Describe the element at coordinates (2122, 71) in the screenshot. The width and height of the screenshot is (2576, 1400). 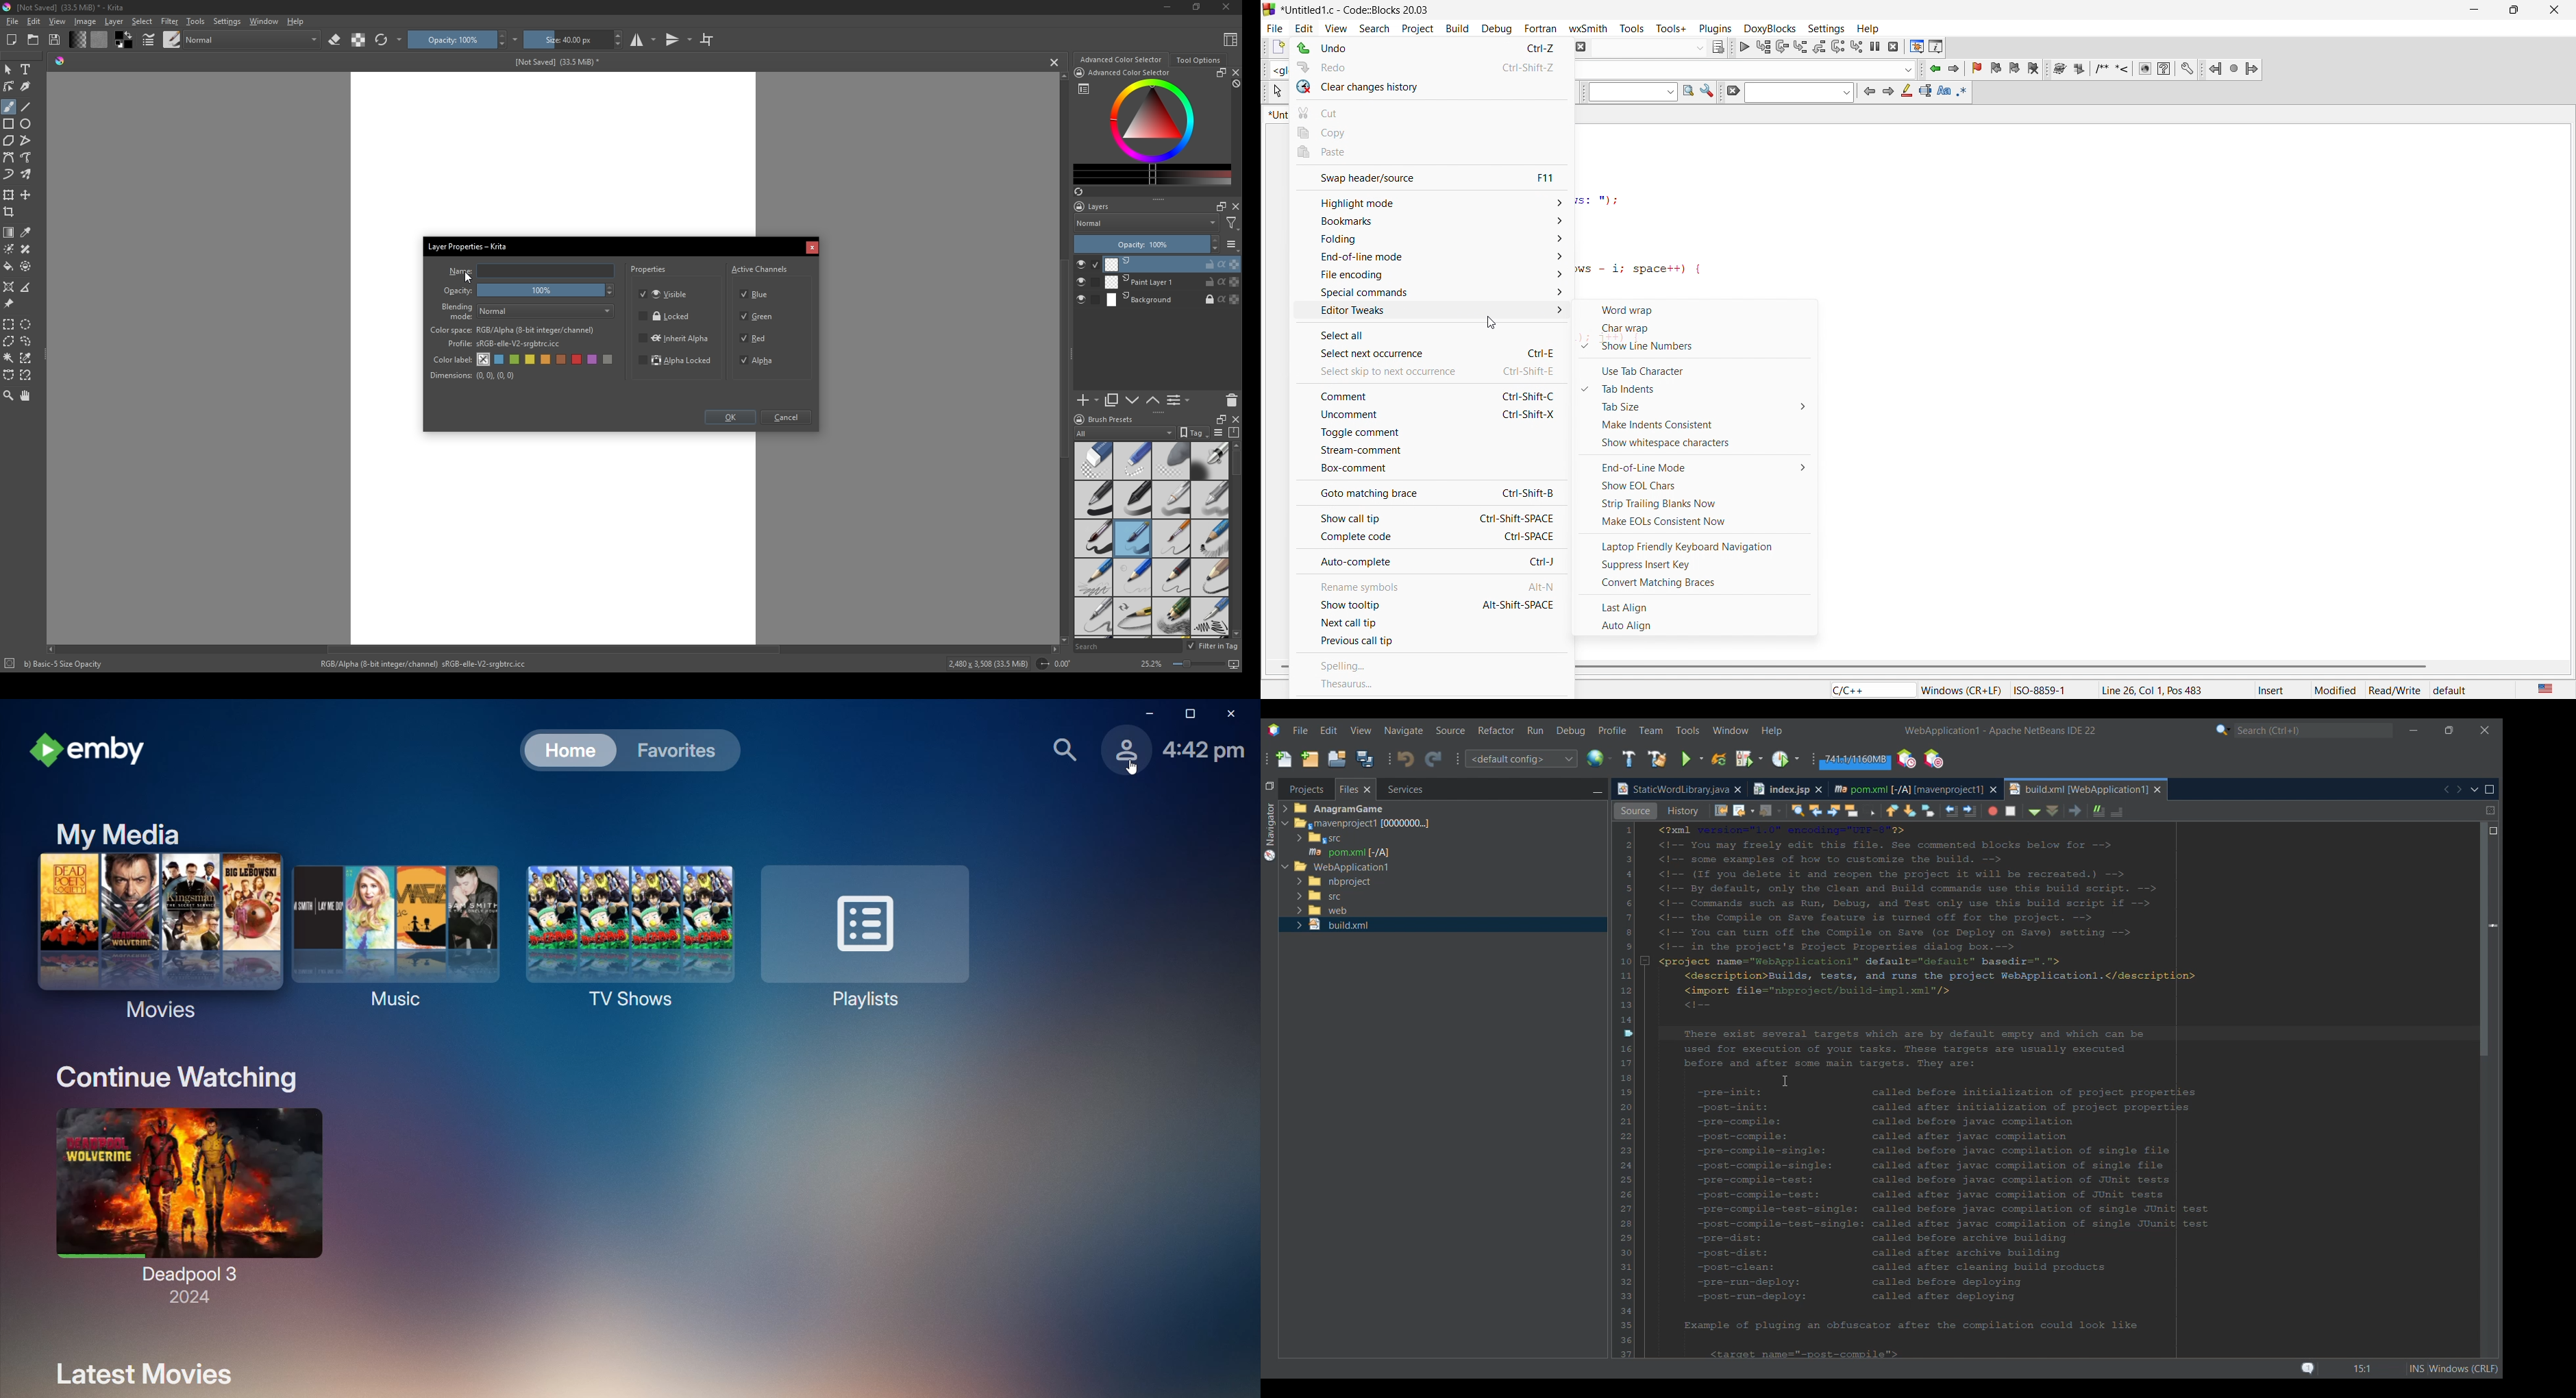
I see `docxy blocks` at that location.